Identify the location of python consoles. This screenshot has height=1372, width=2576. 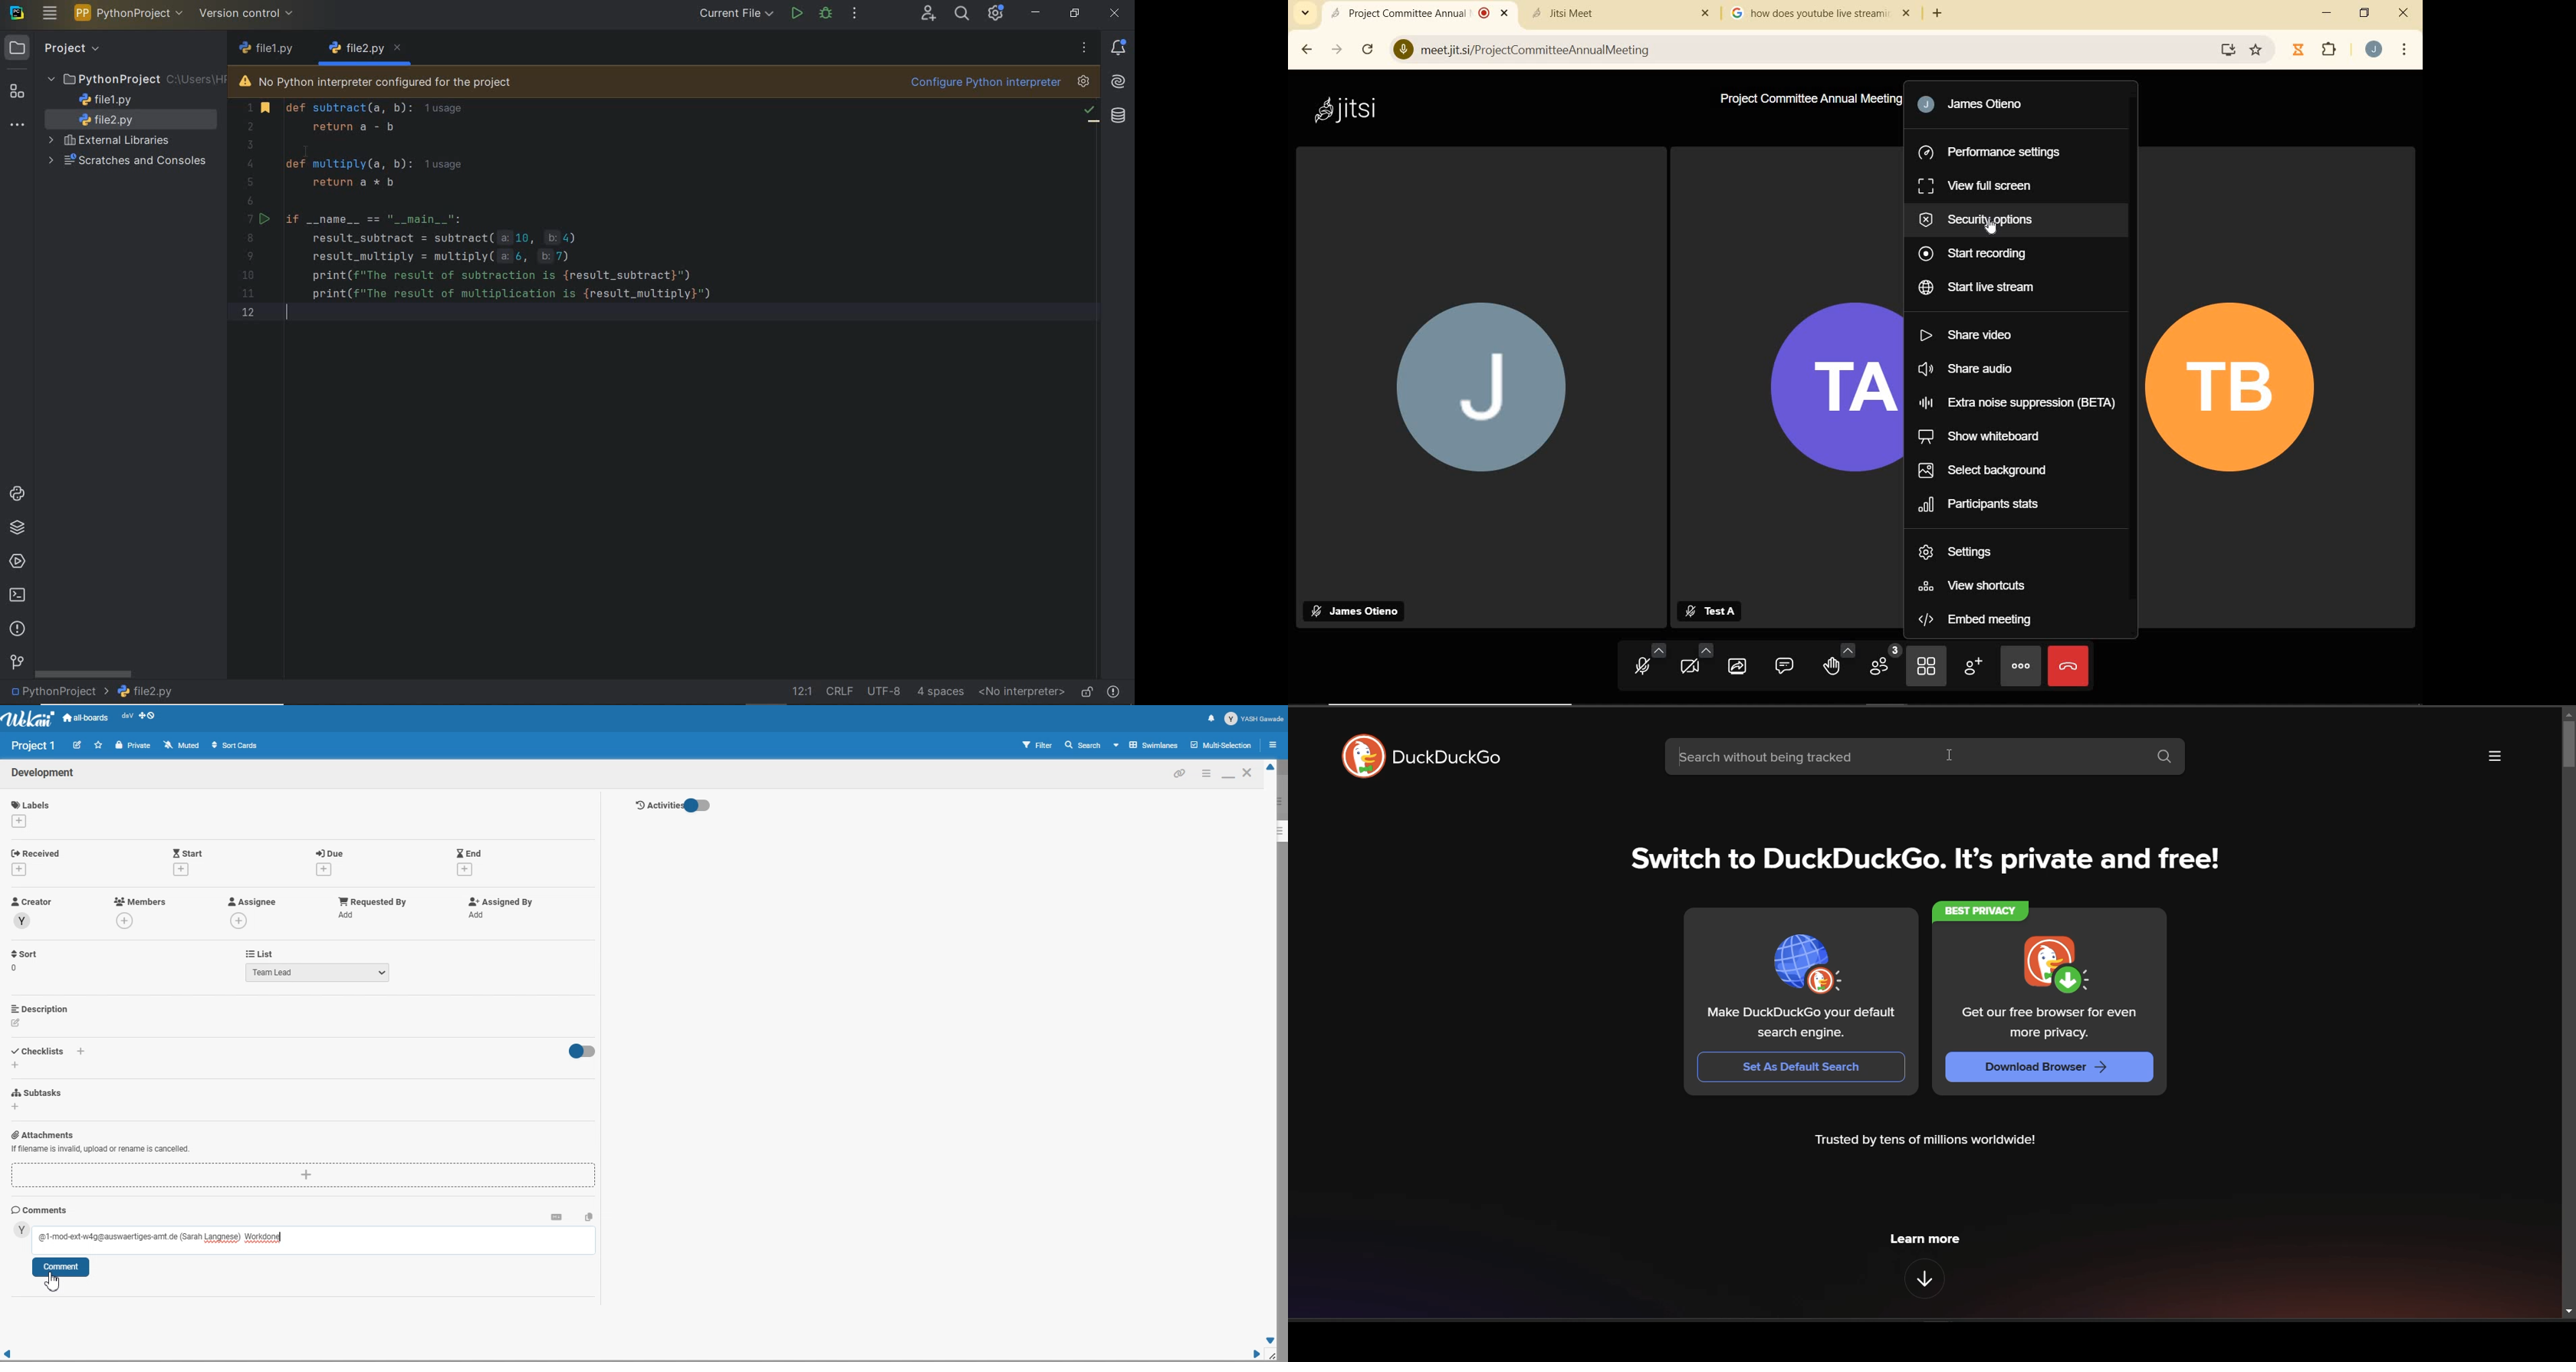
(16, 494).